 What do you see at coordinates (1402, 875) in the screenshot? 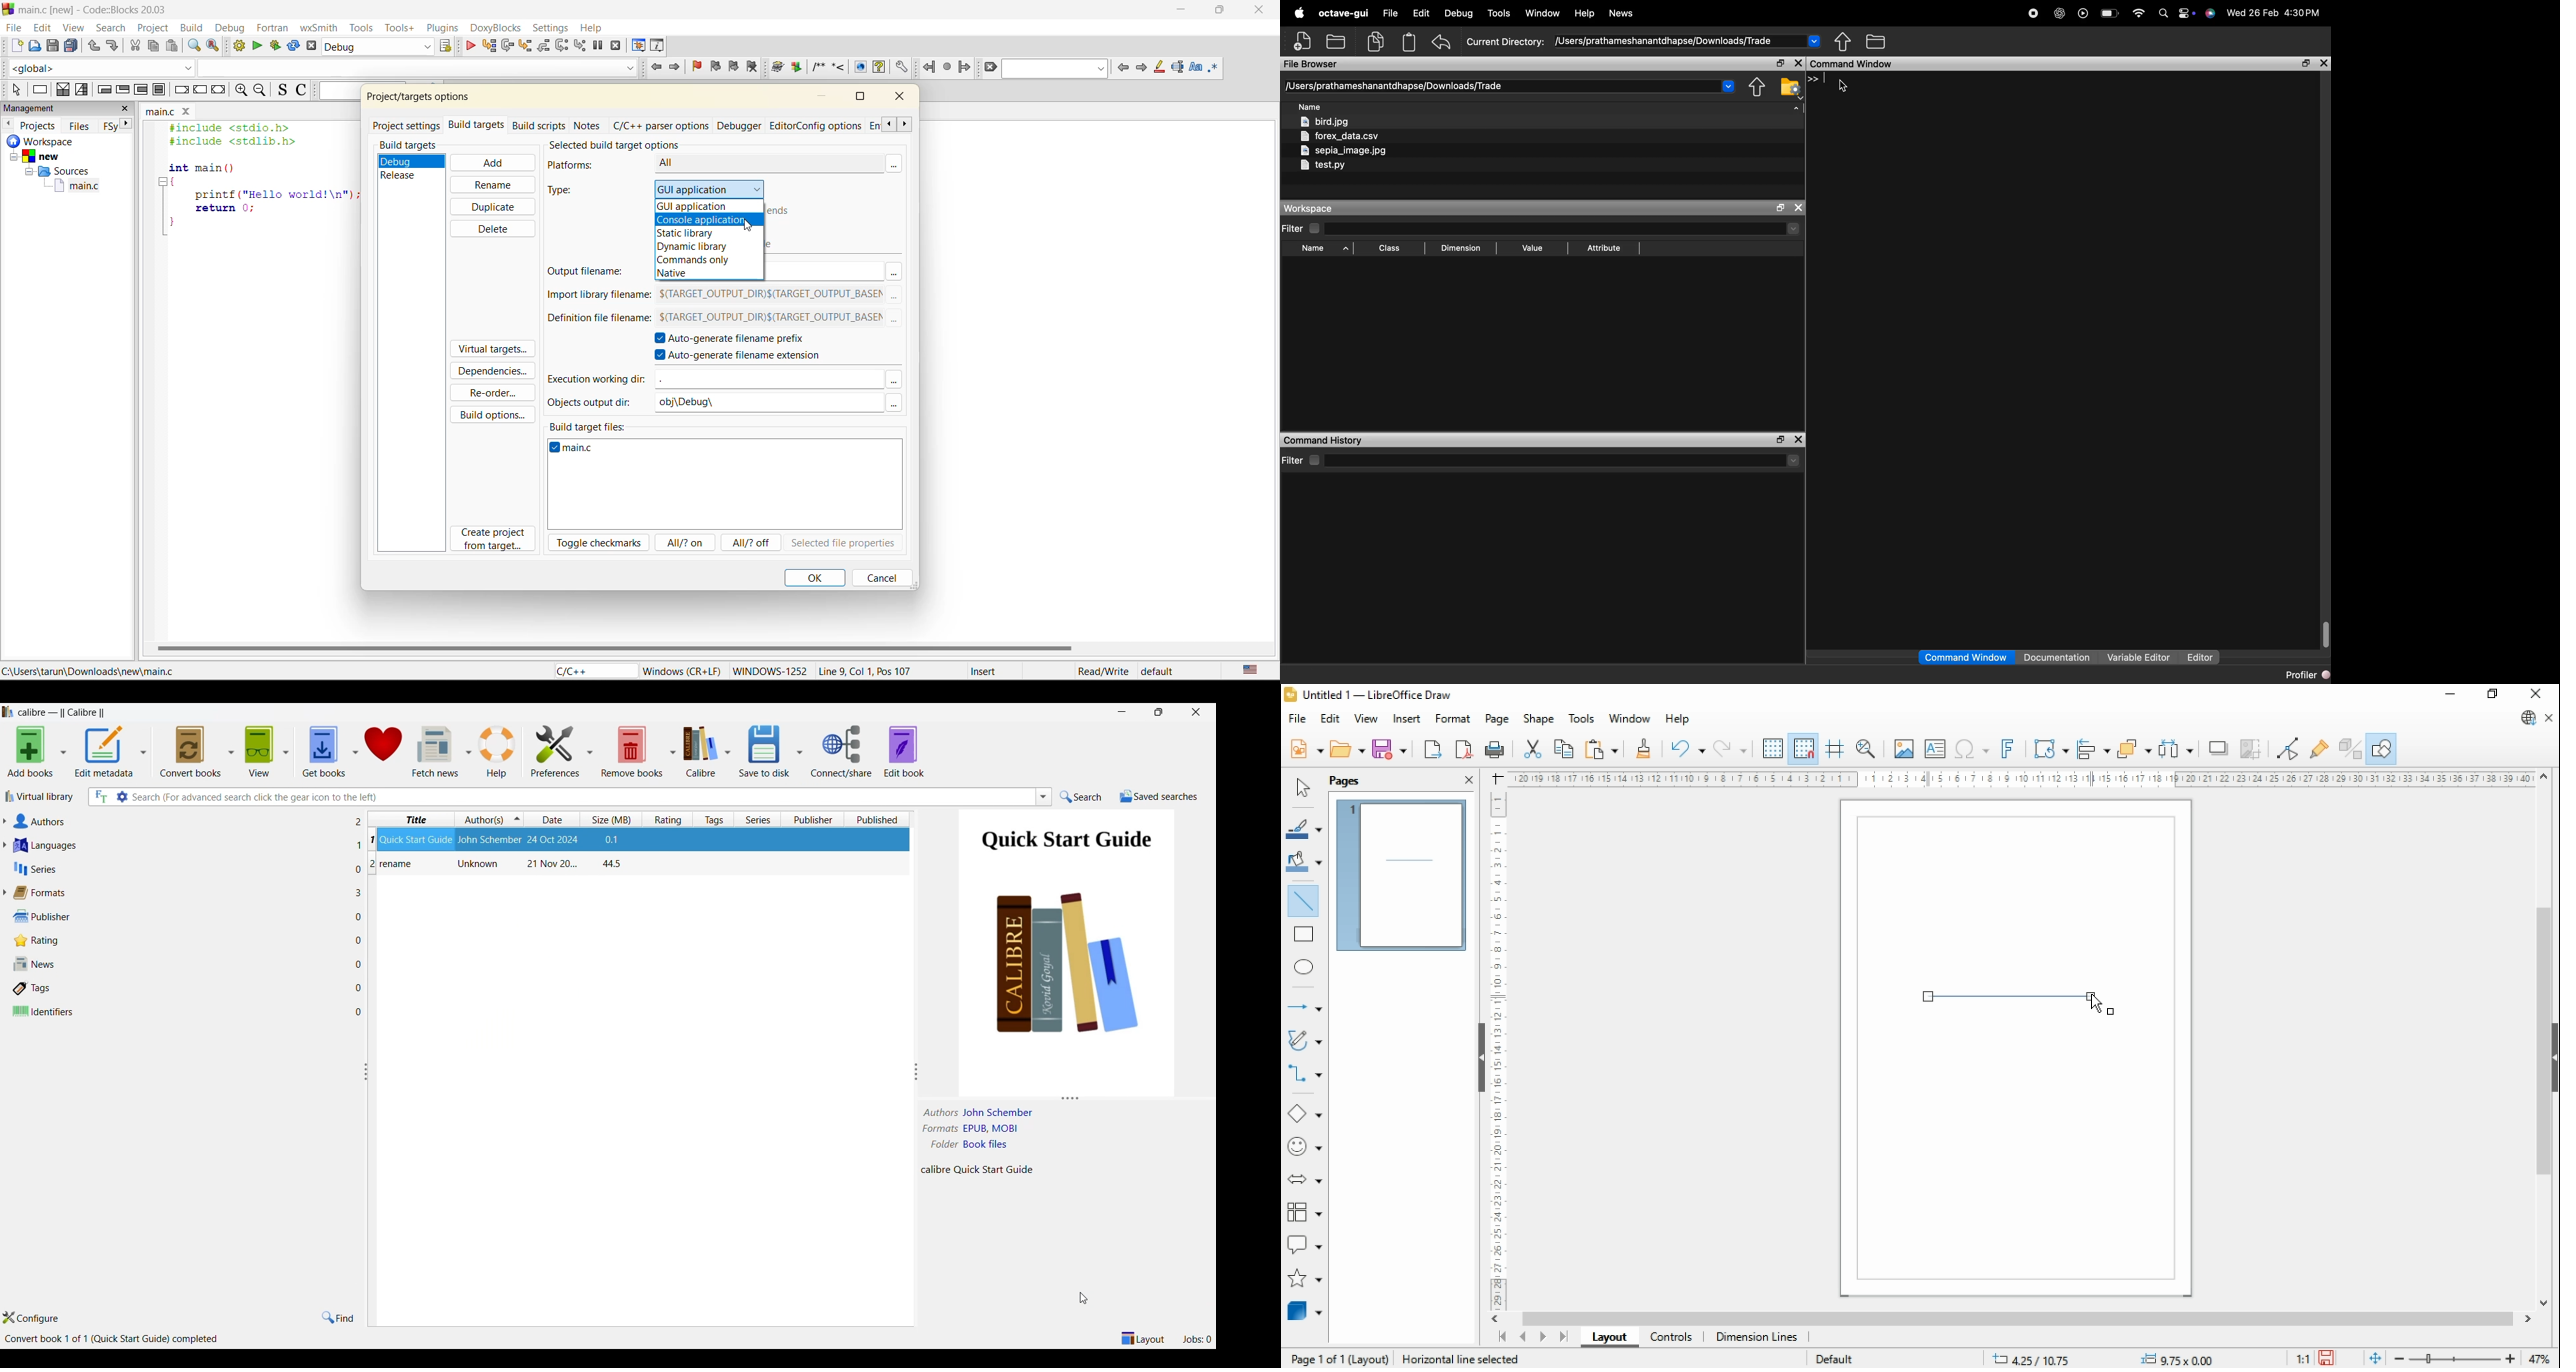
I see `page 1` at bounding box center [1402, 875].